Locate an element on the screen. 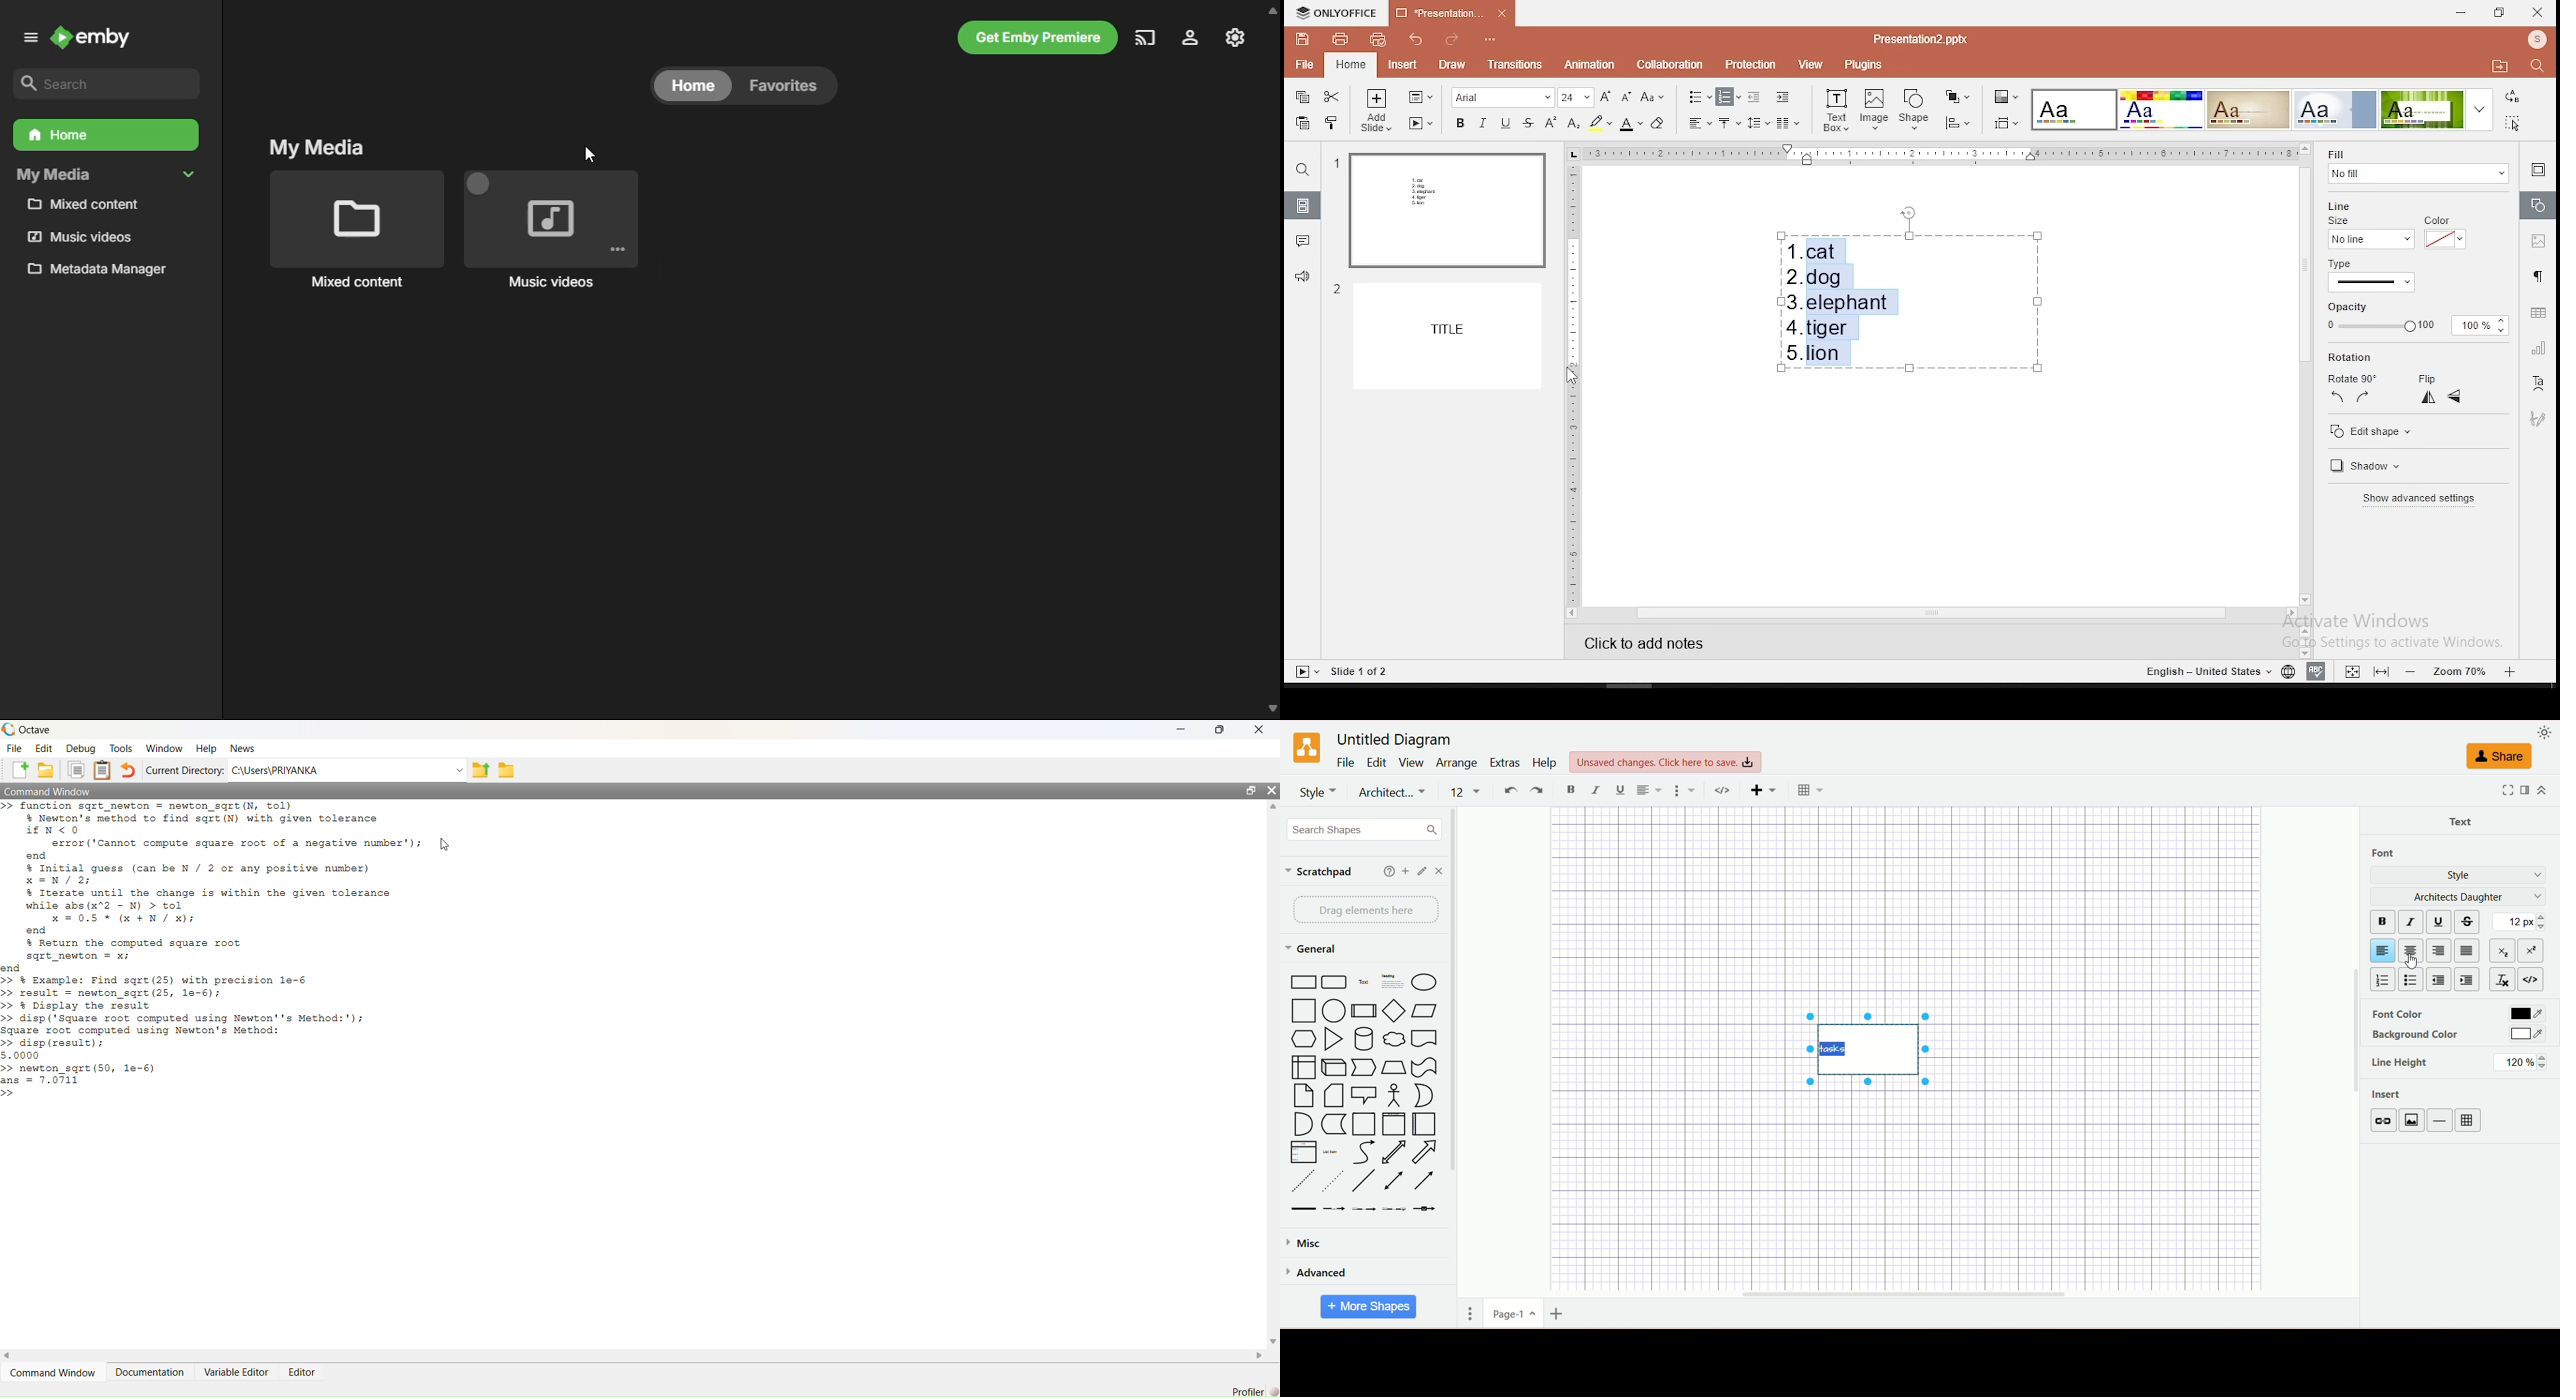 This screenshot has width=2576, height=1400. format is located at coordinates (2523, 790).